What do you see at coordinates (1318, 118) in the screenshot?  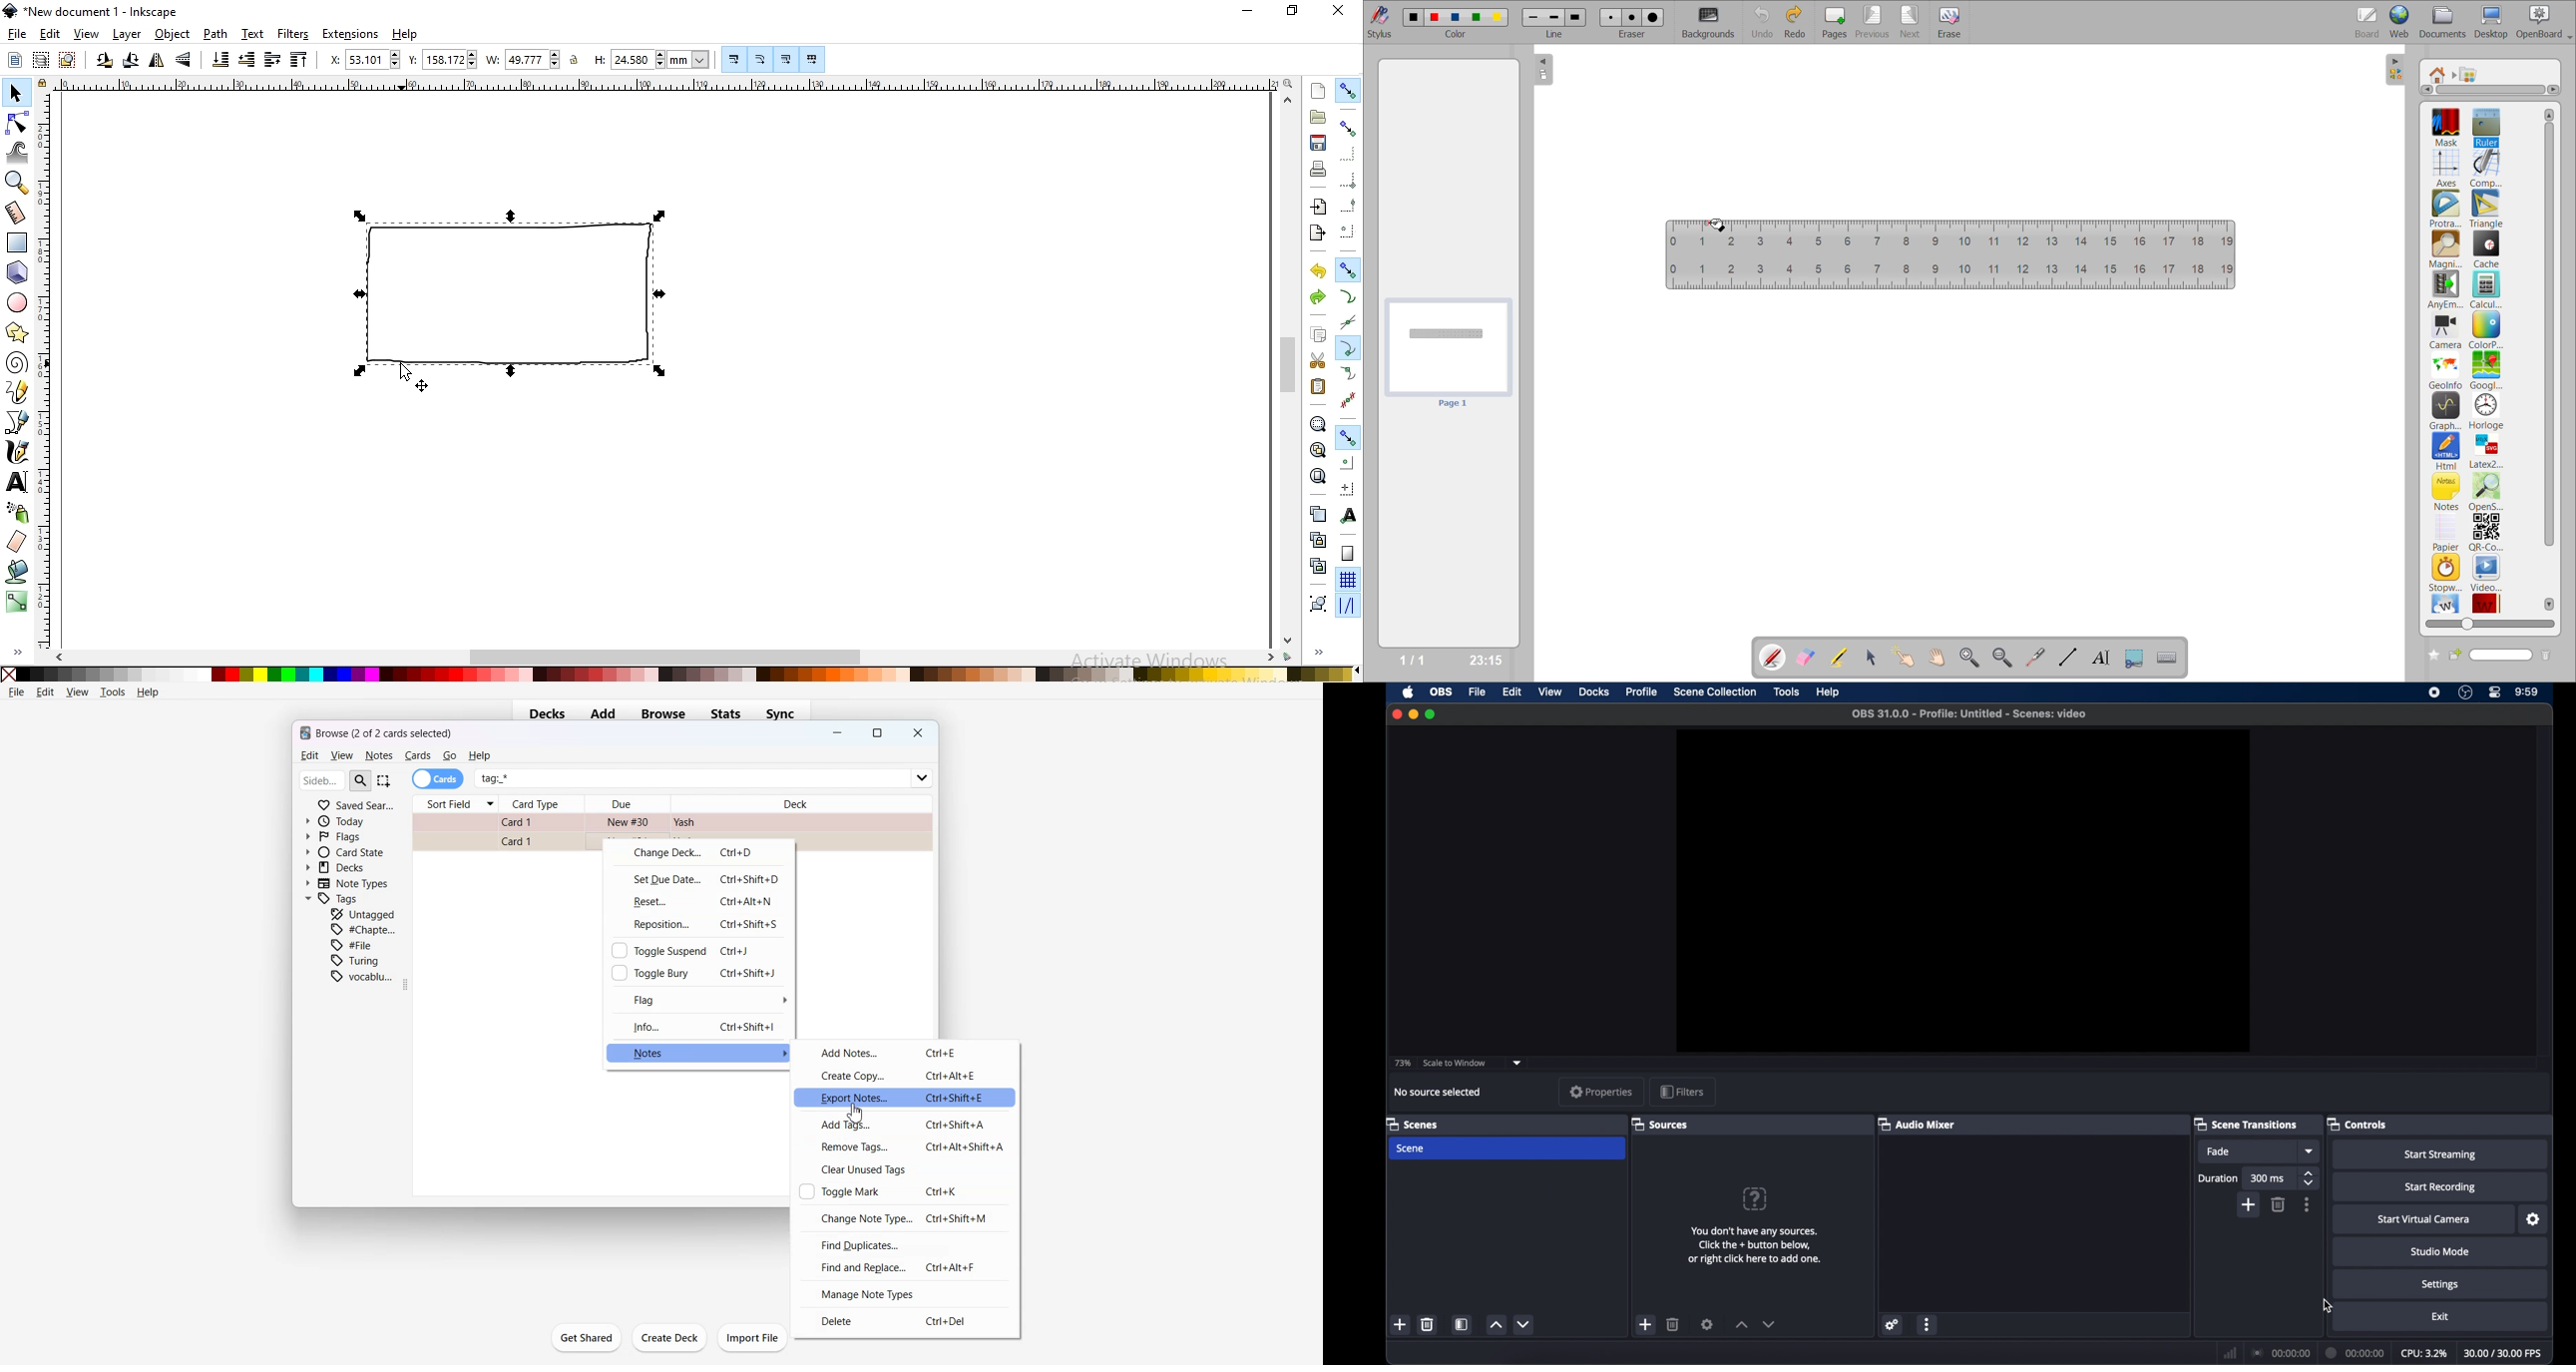 I see `open an existing document` at bounding box center [1318, 118].